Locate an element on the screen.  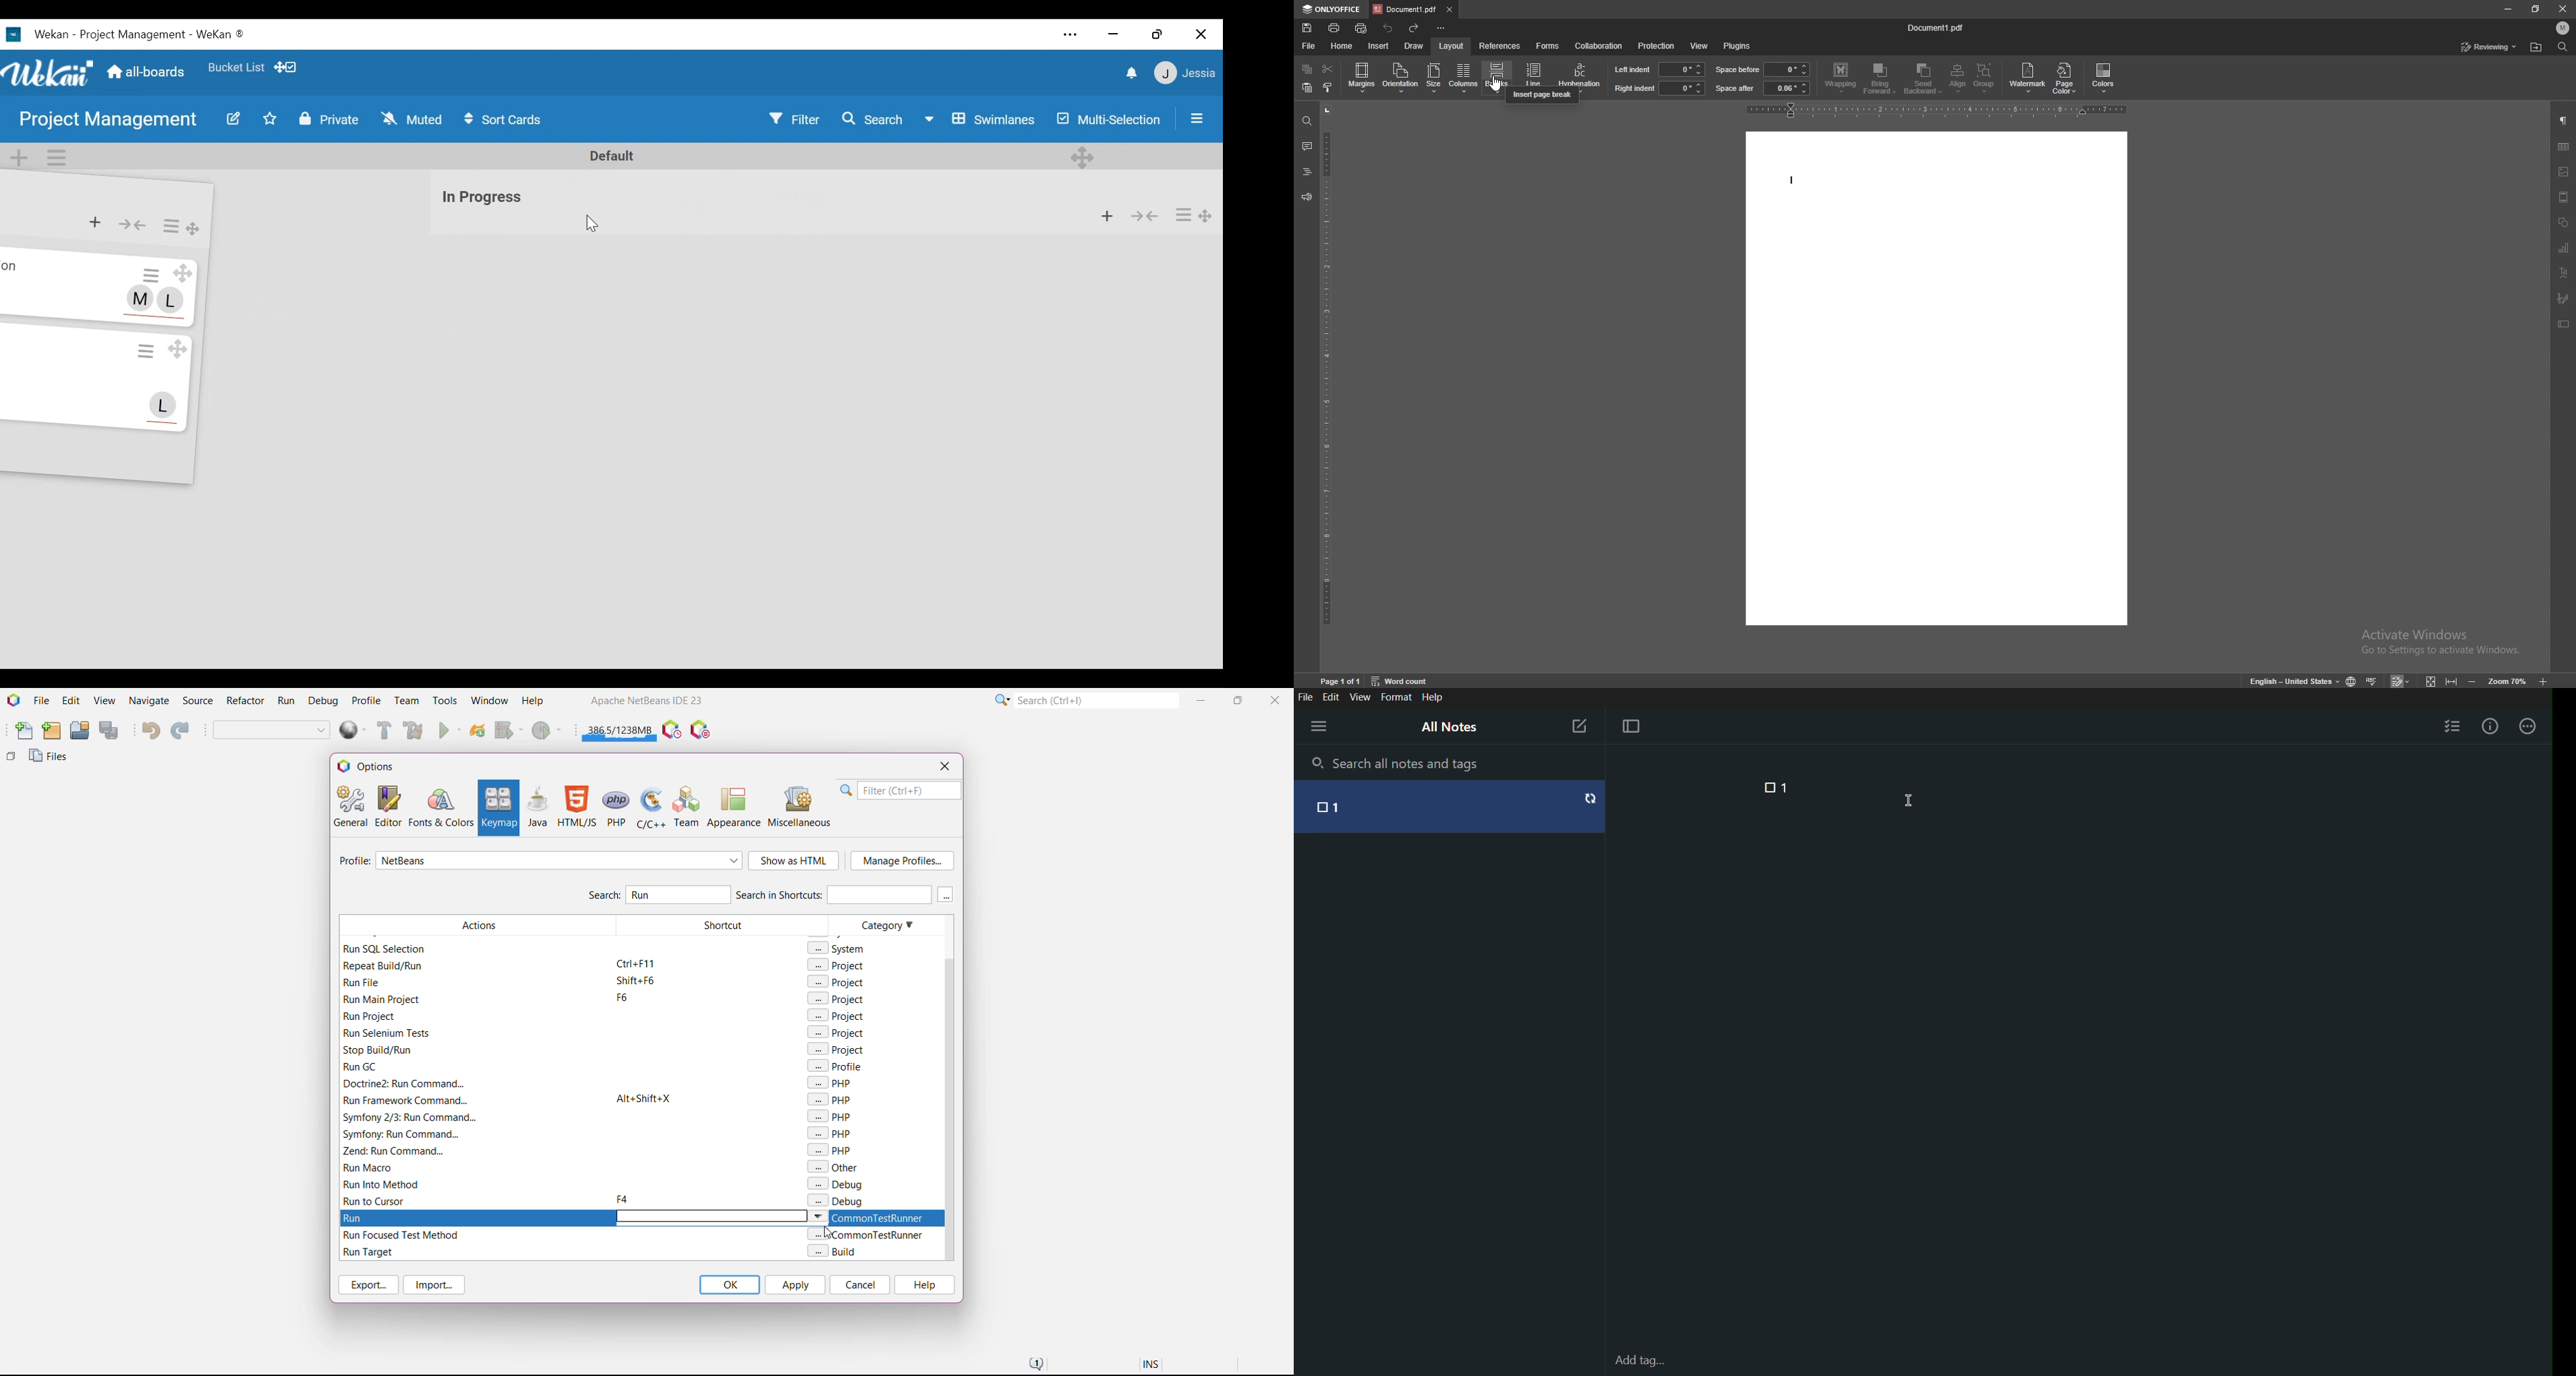
Collapse is located at coordinates (1146, 216).